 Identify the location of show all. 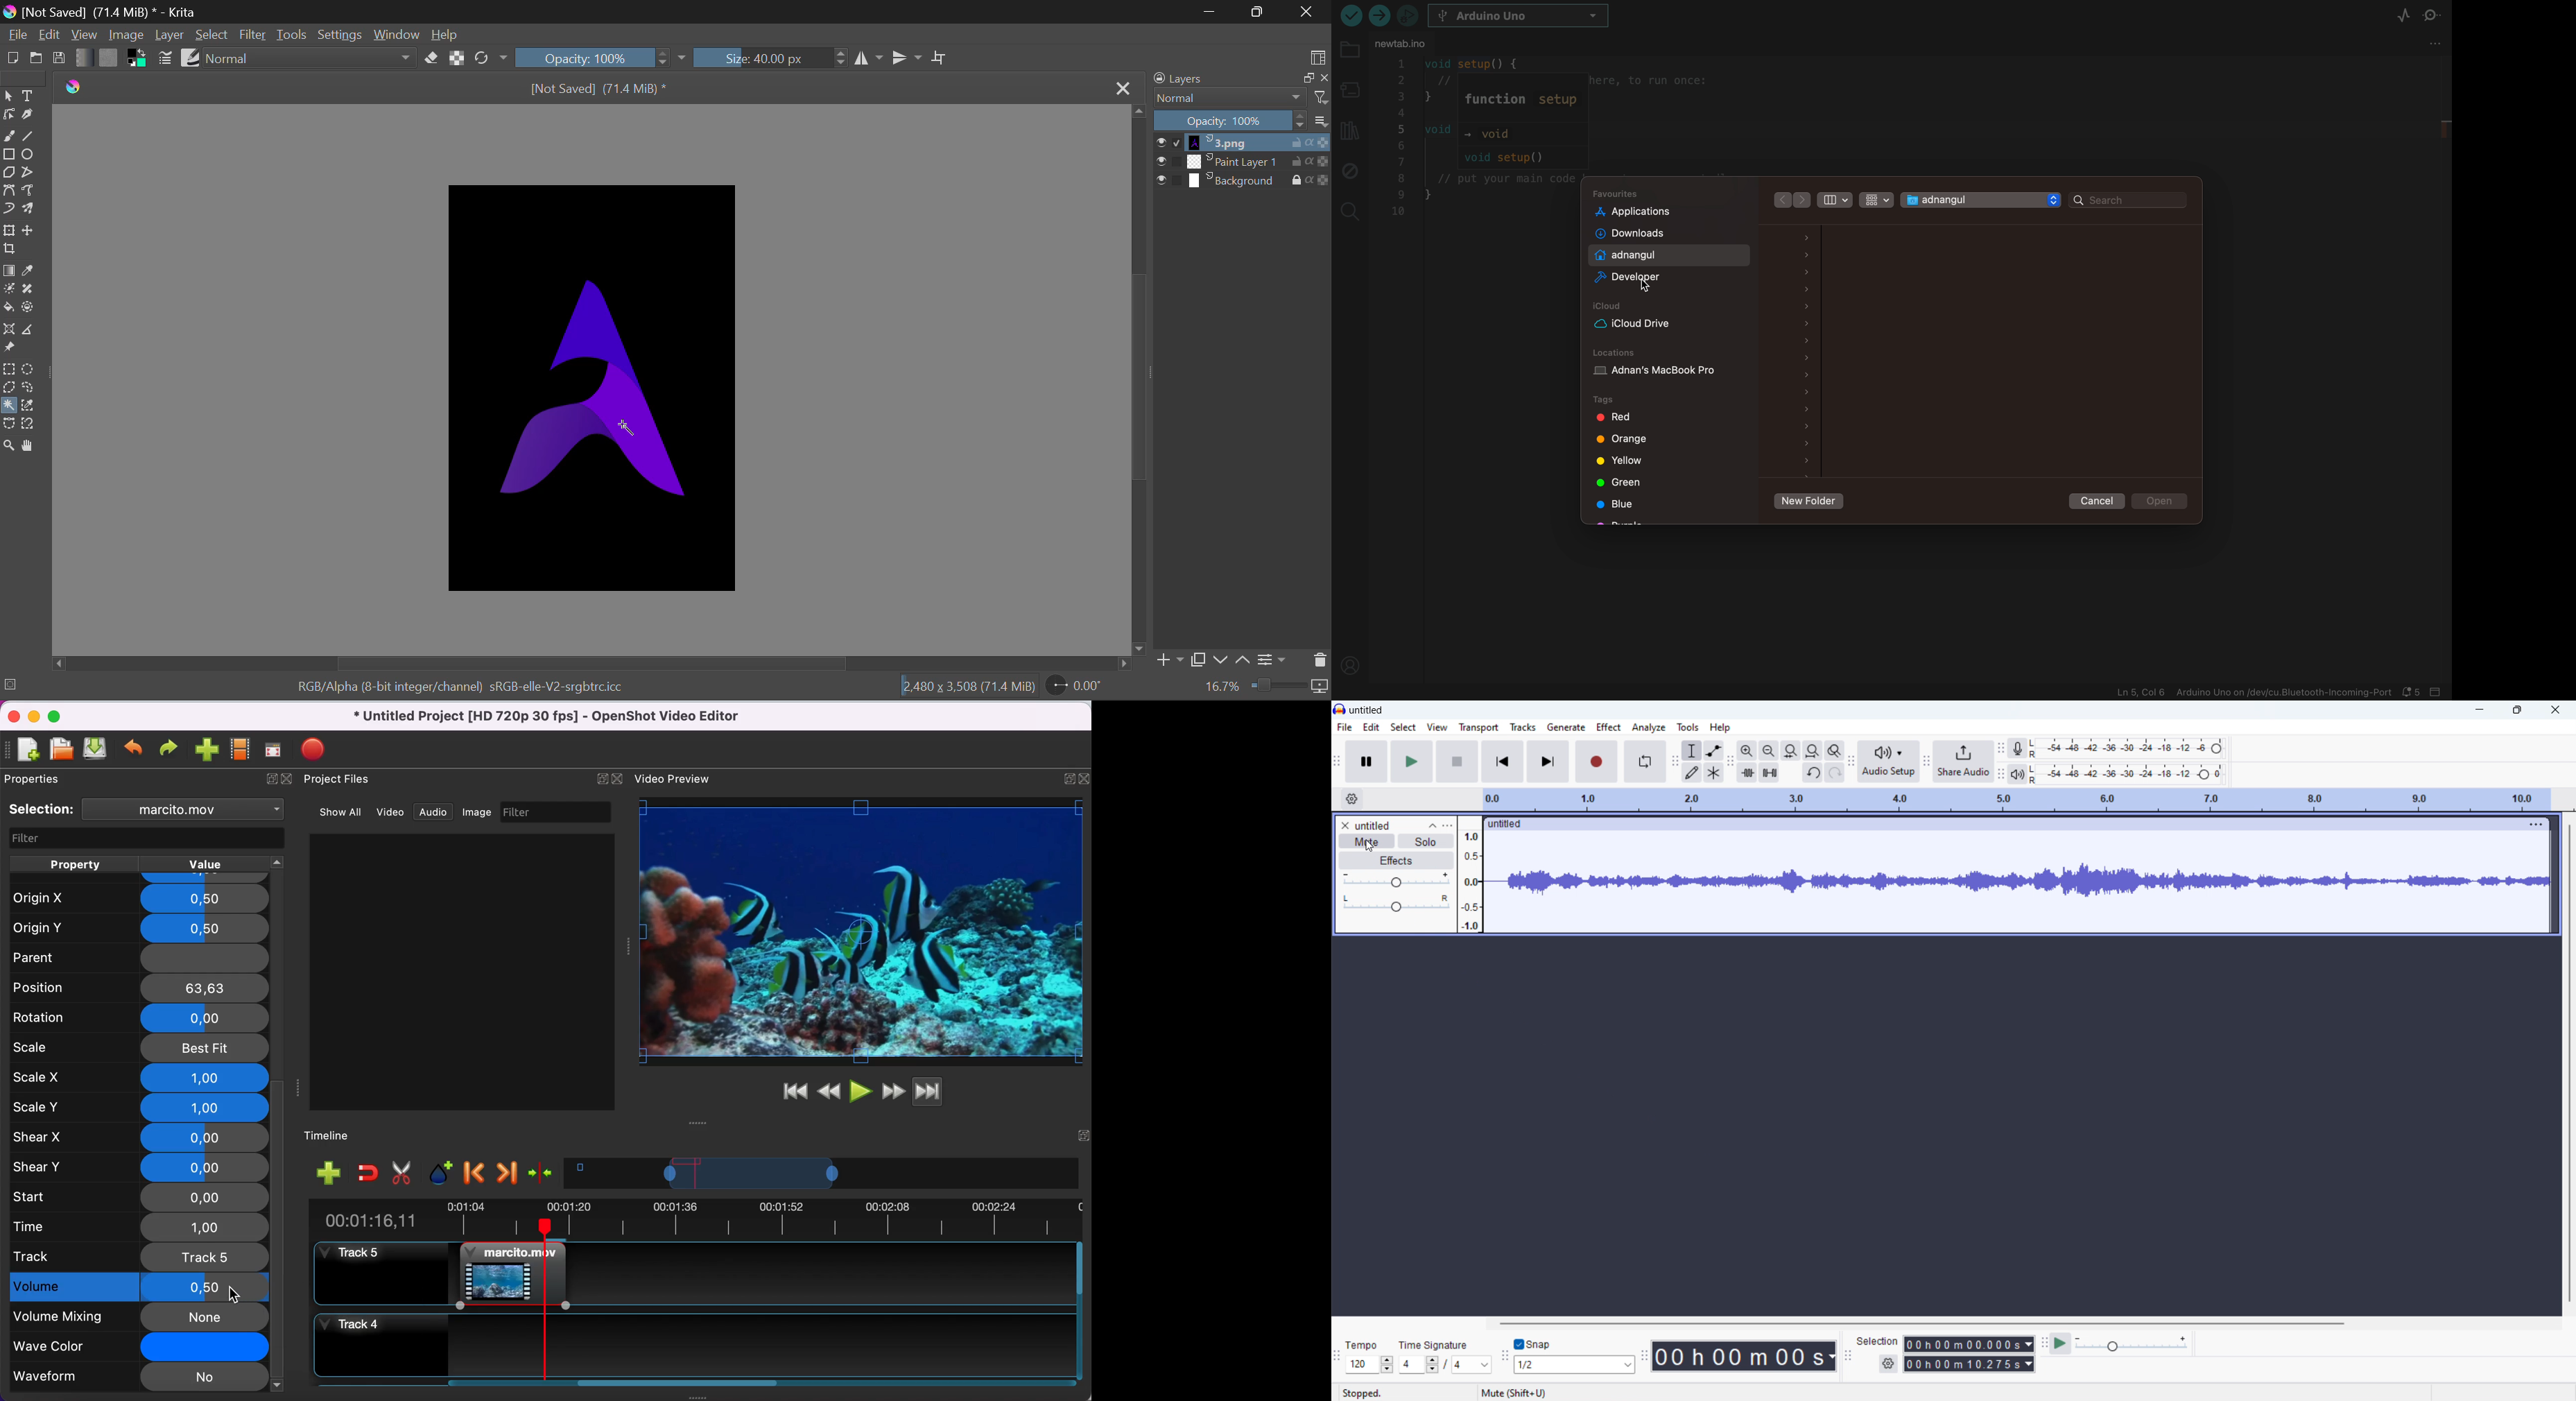
(336, 811).